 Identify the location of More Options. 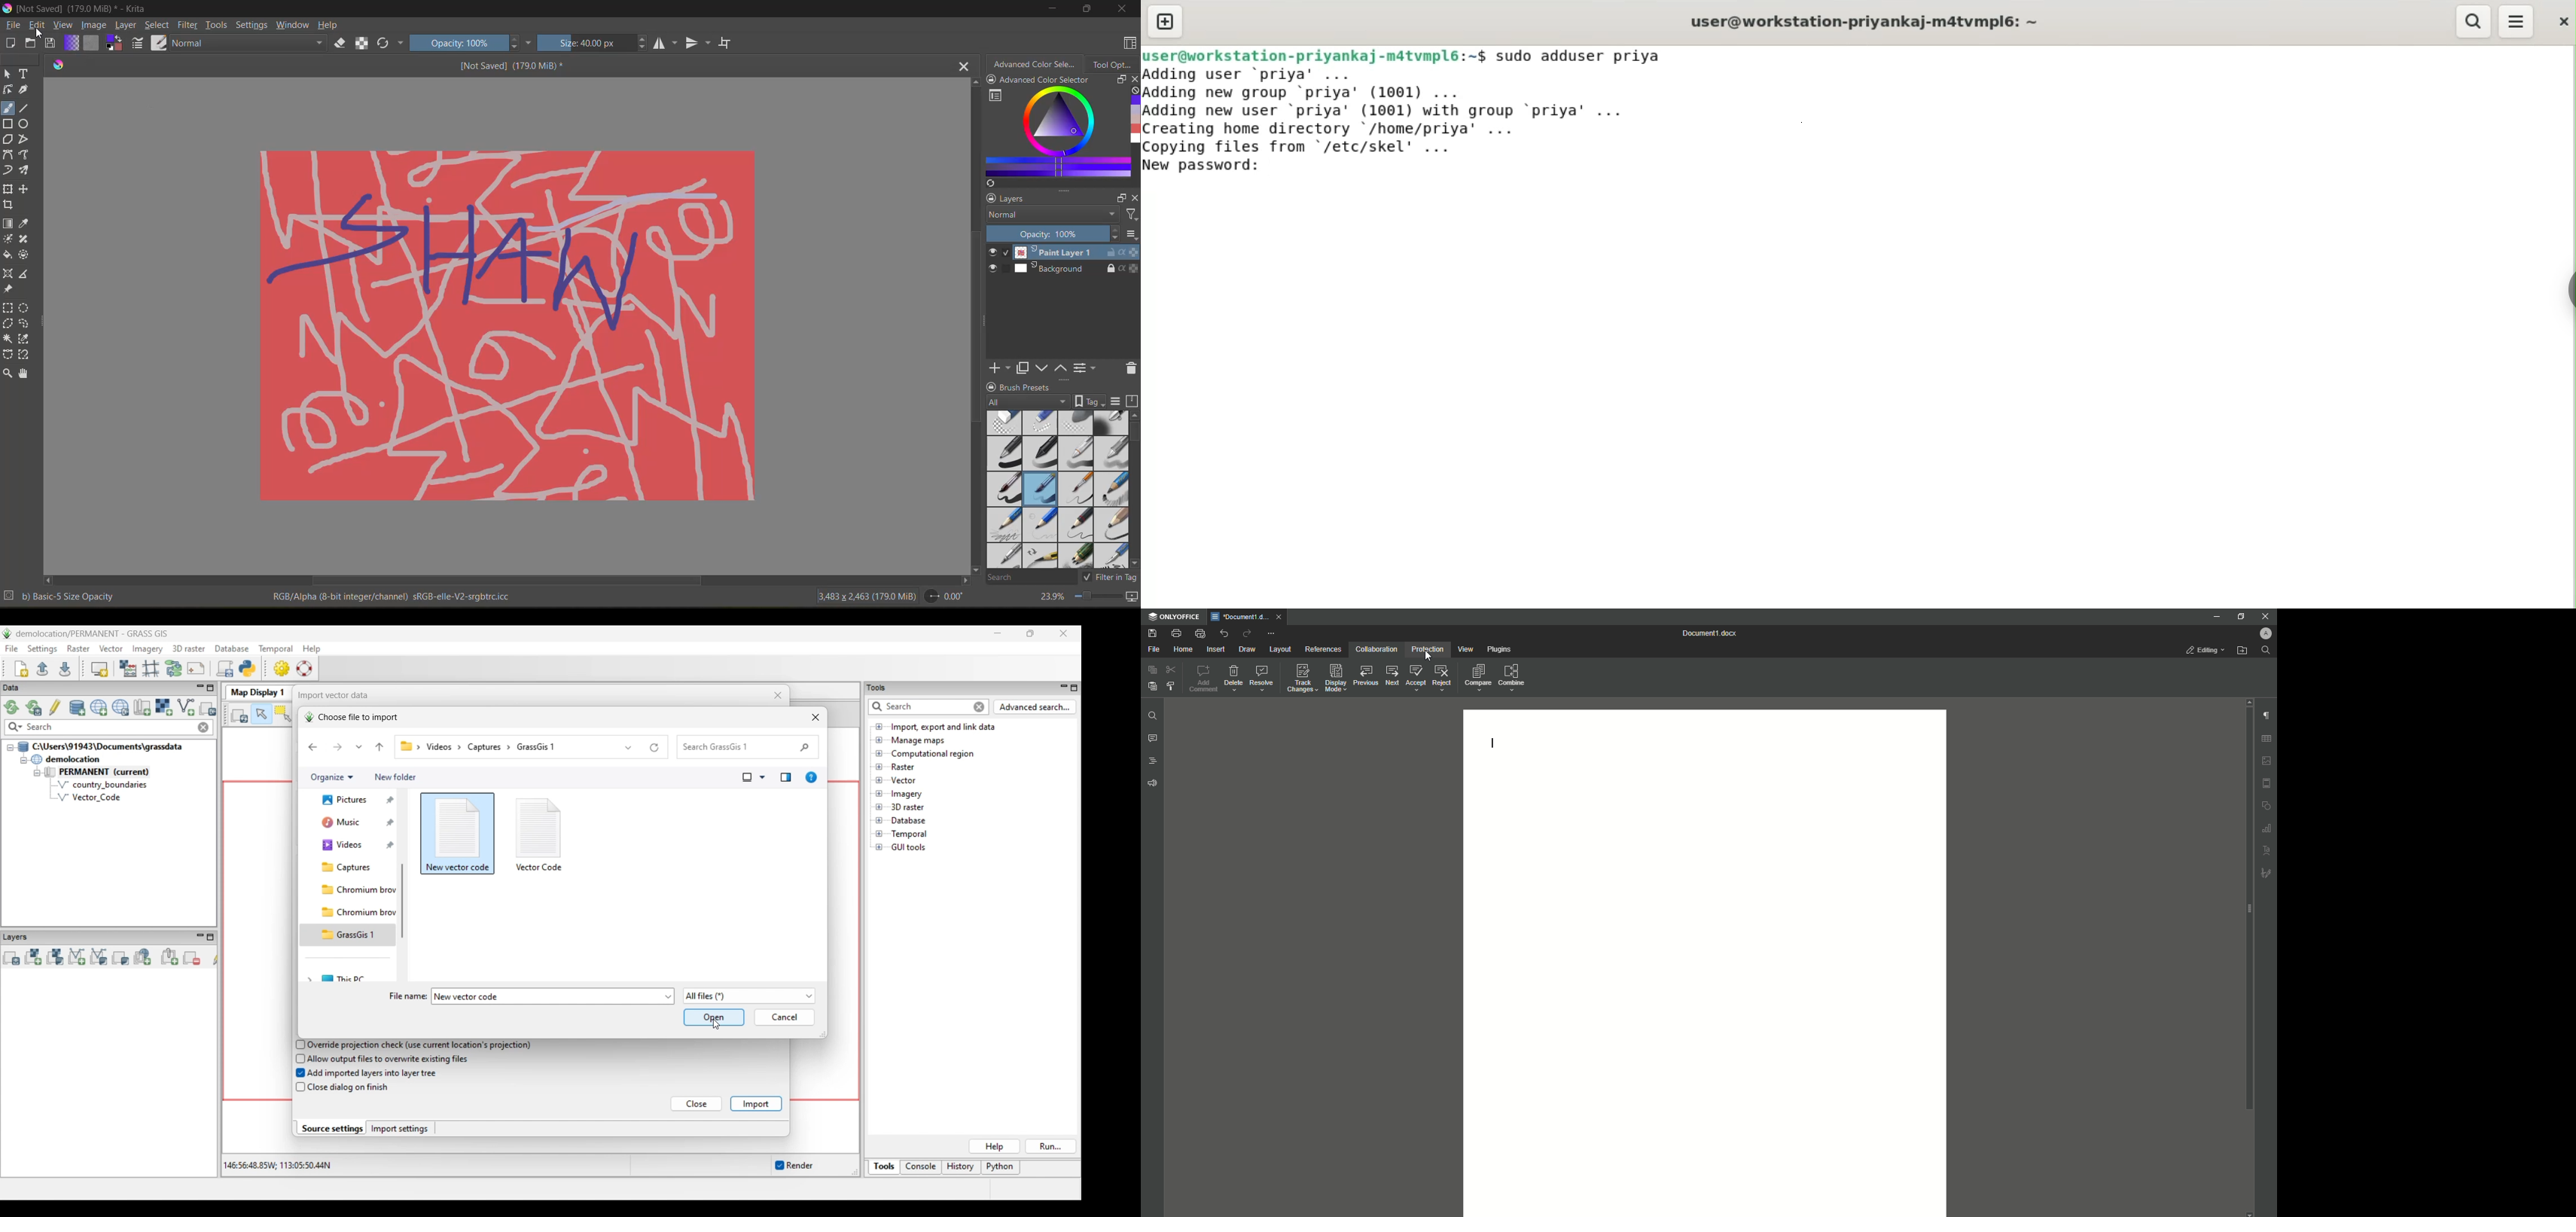
(1272, 632).